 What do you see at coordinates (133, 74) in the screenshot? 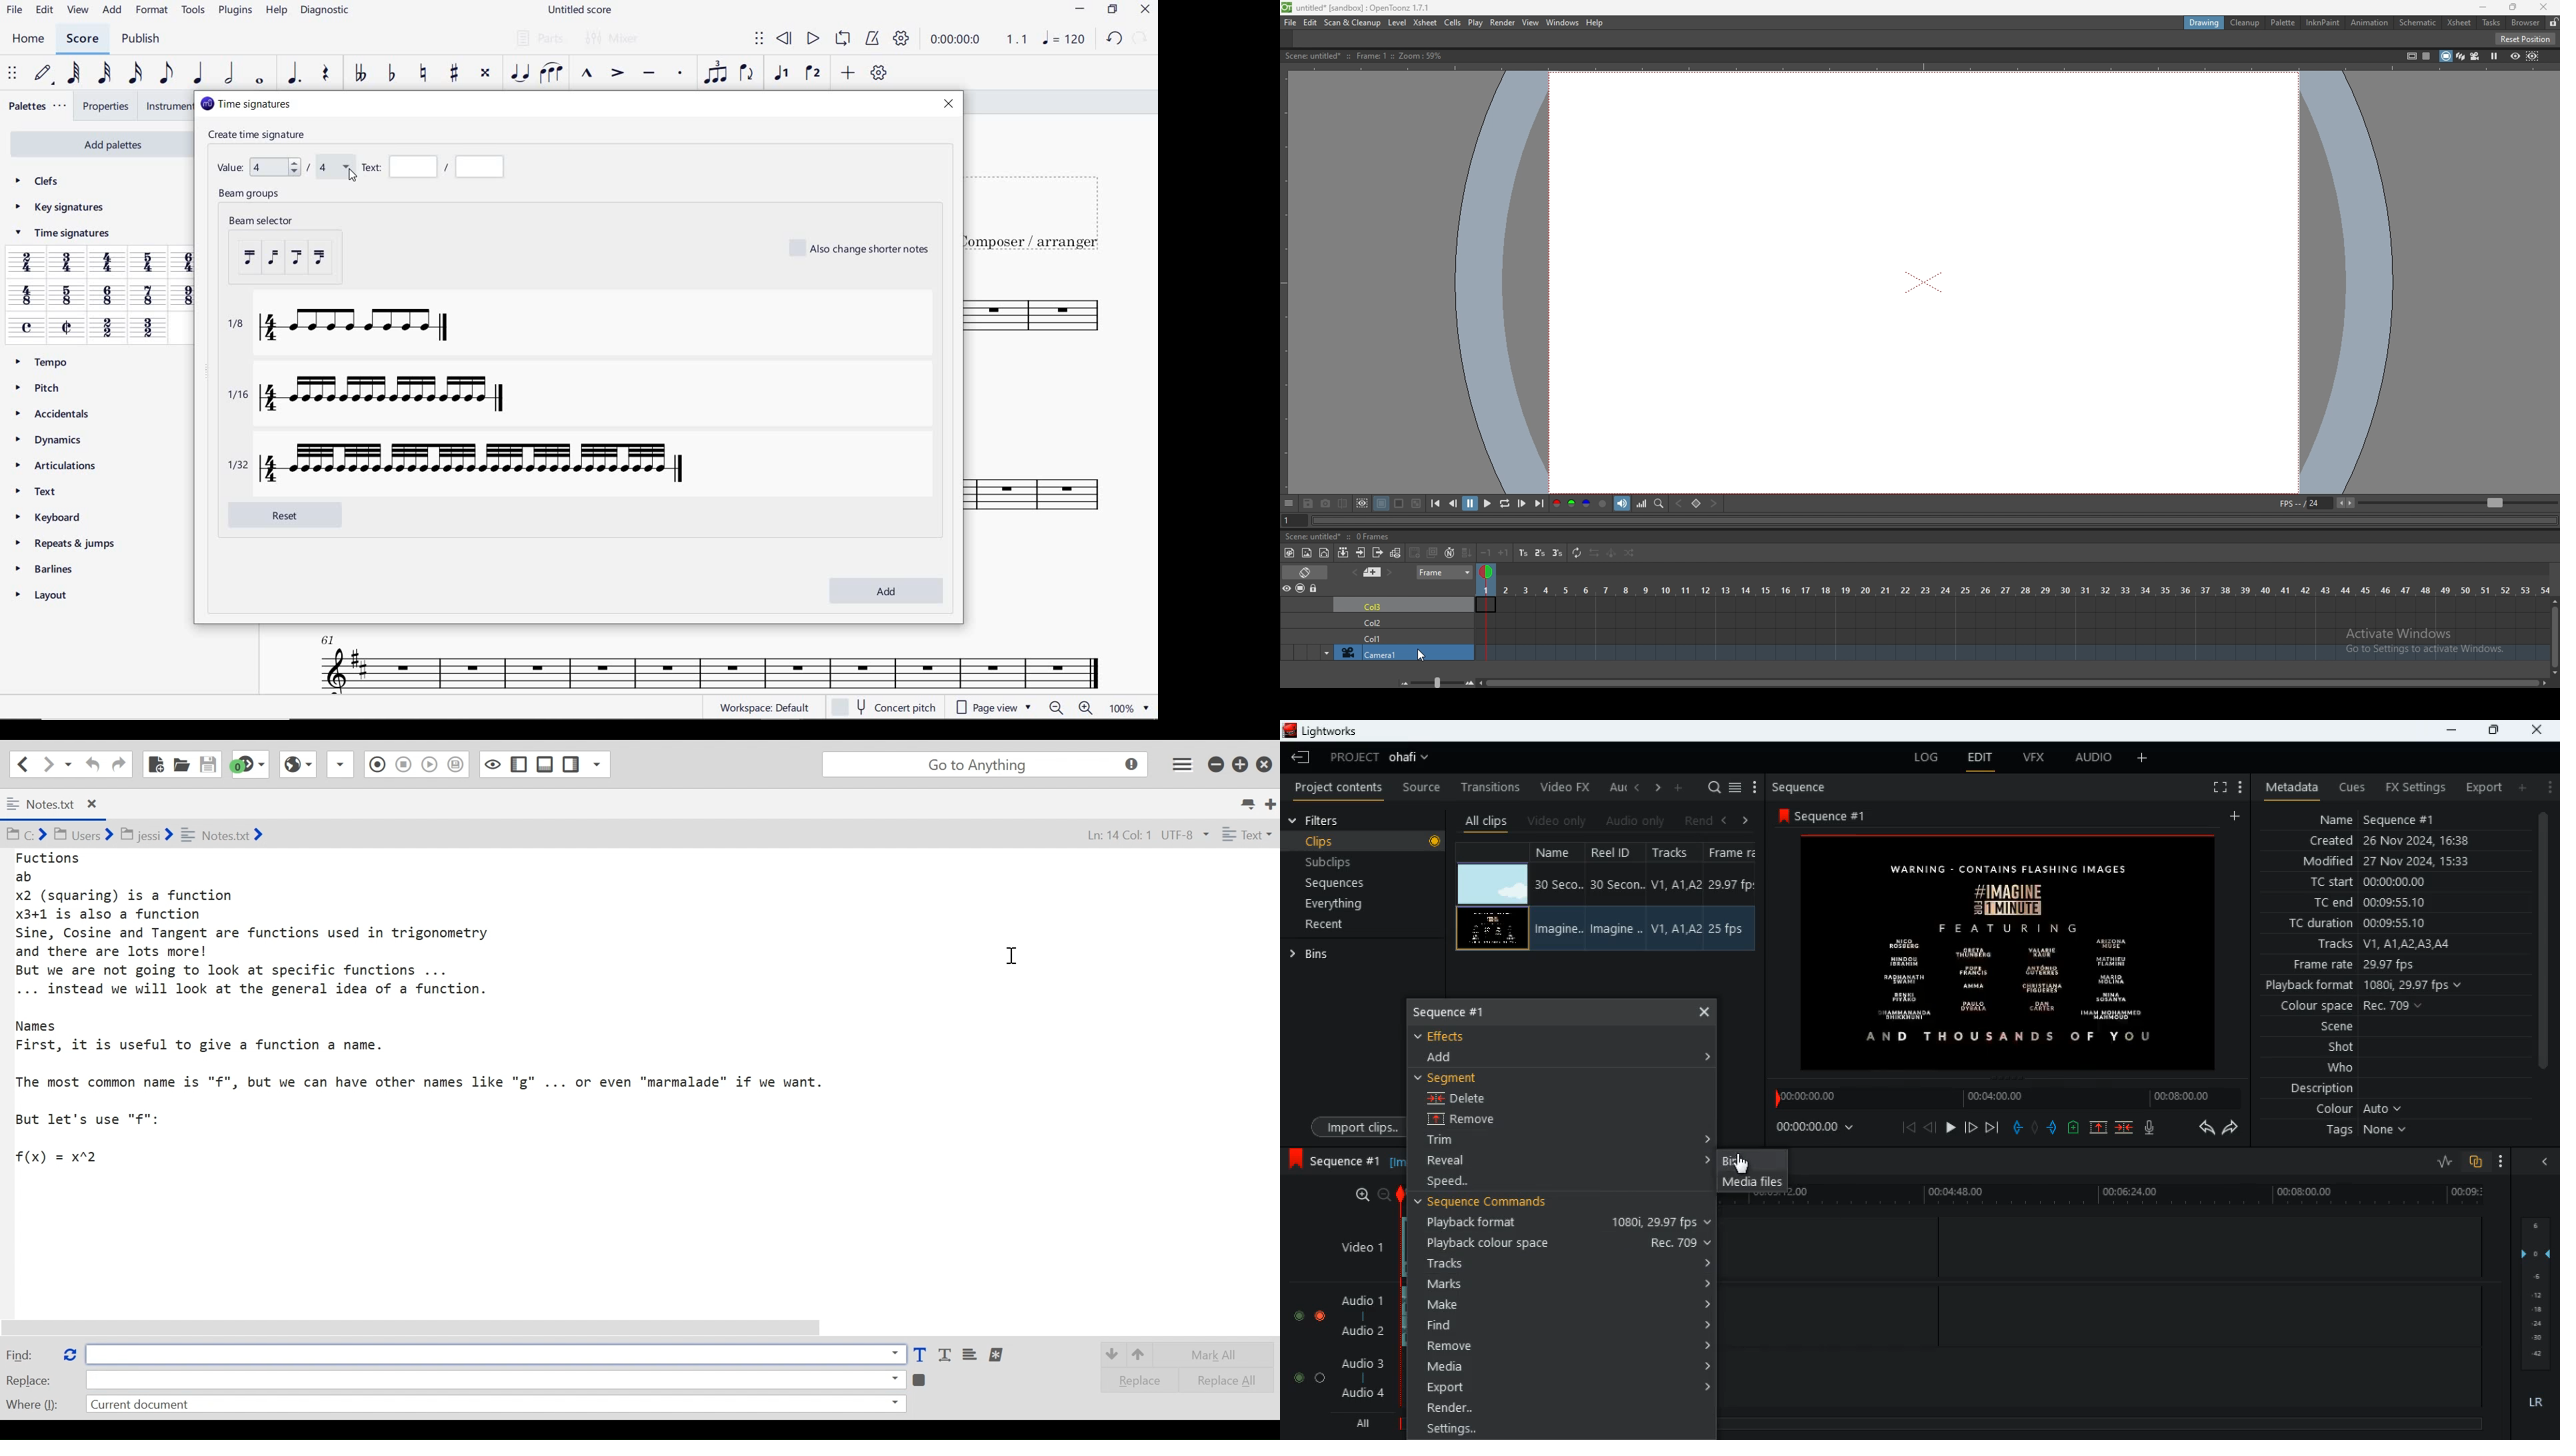
I see `16TH NOTE` at bounding box center [133, 74].